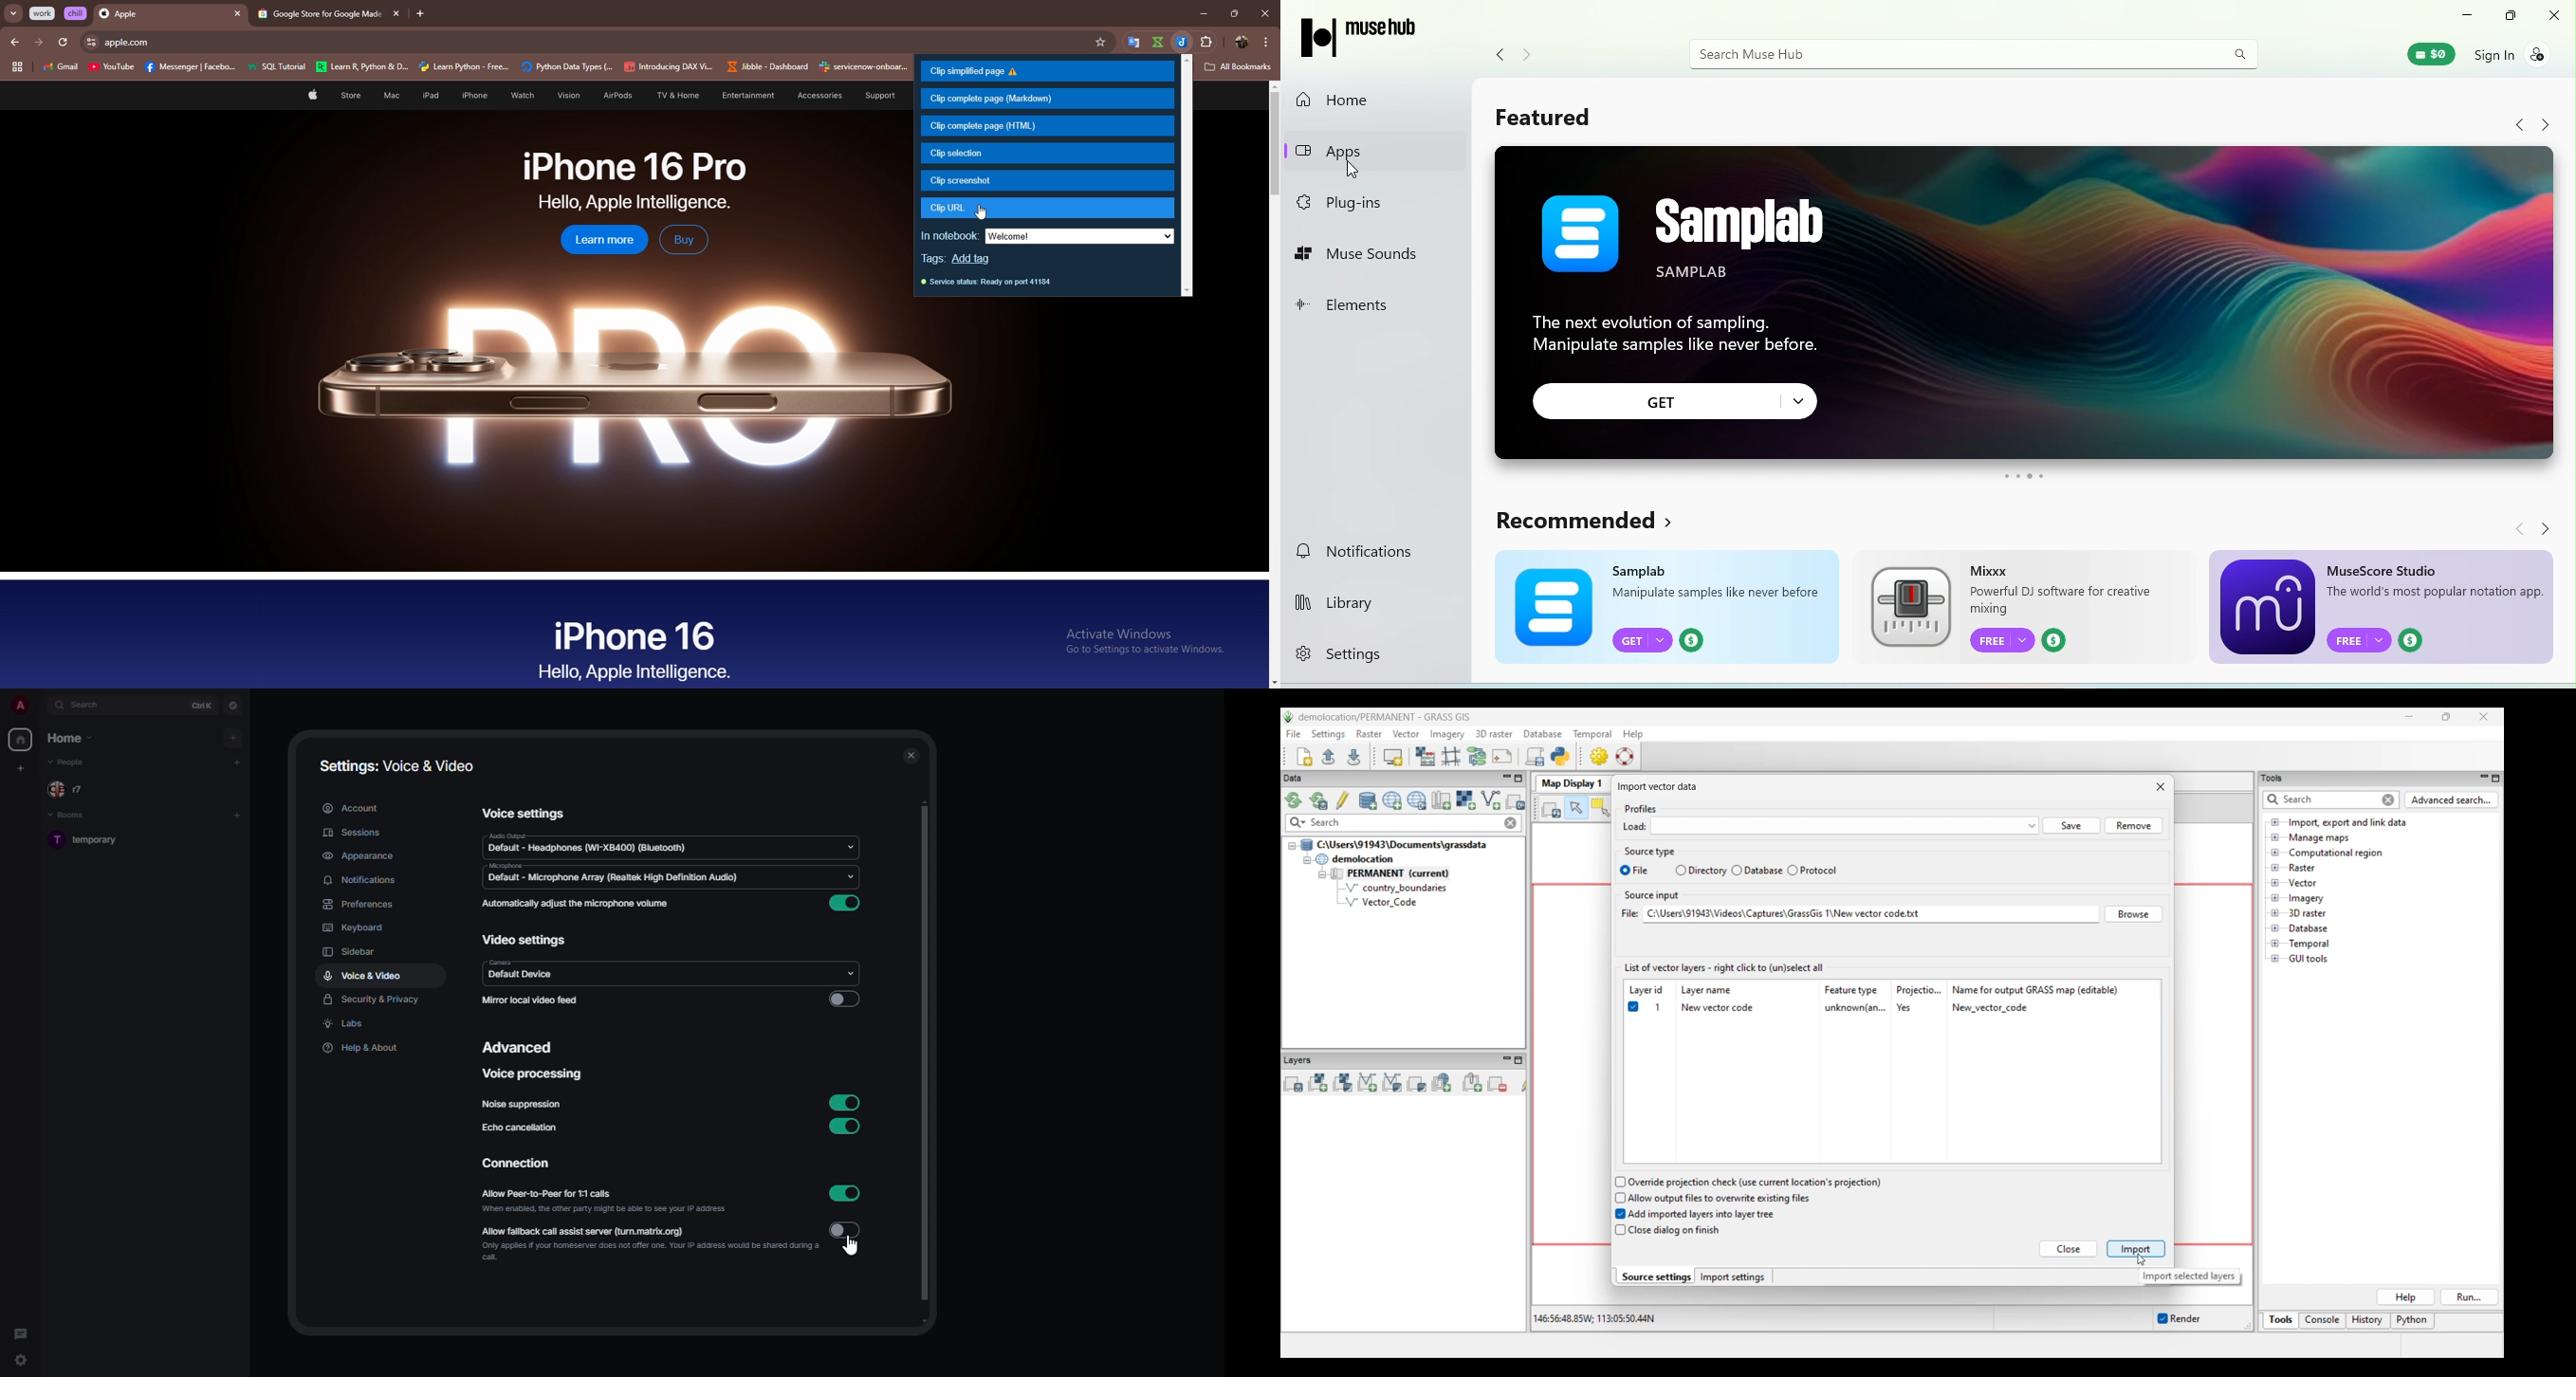 Image resolution: width=2576 pixels, height=1400 pixels. Describe the element at coordinates (1239, 67) in the screenshot. I see `all bookmarks` at that location.